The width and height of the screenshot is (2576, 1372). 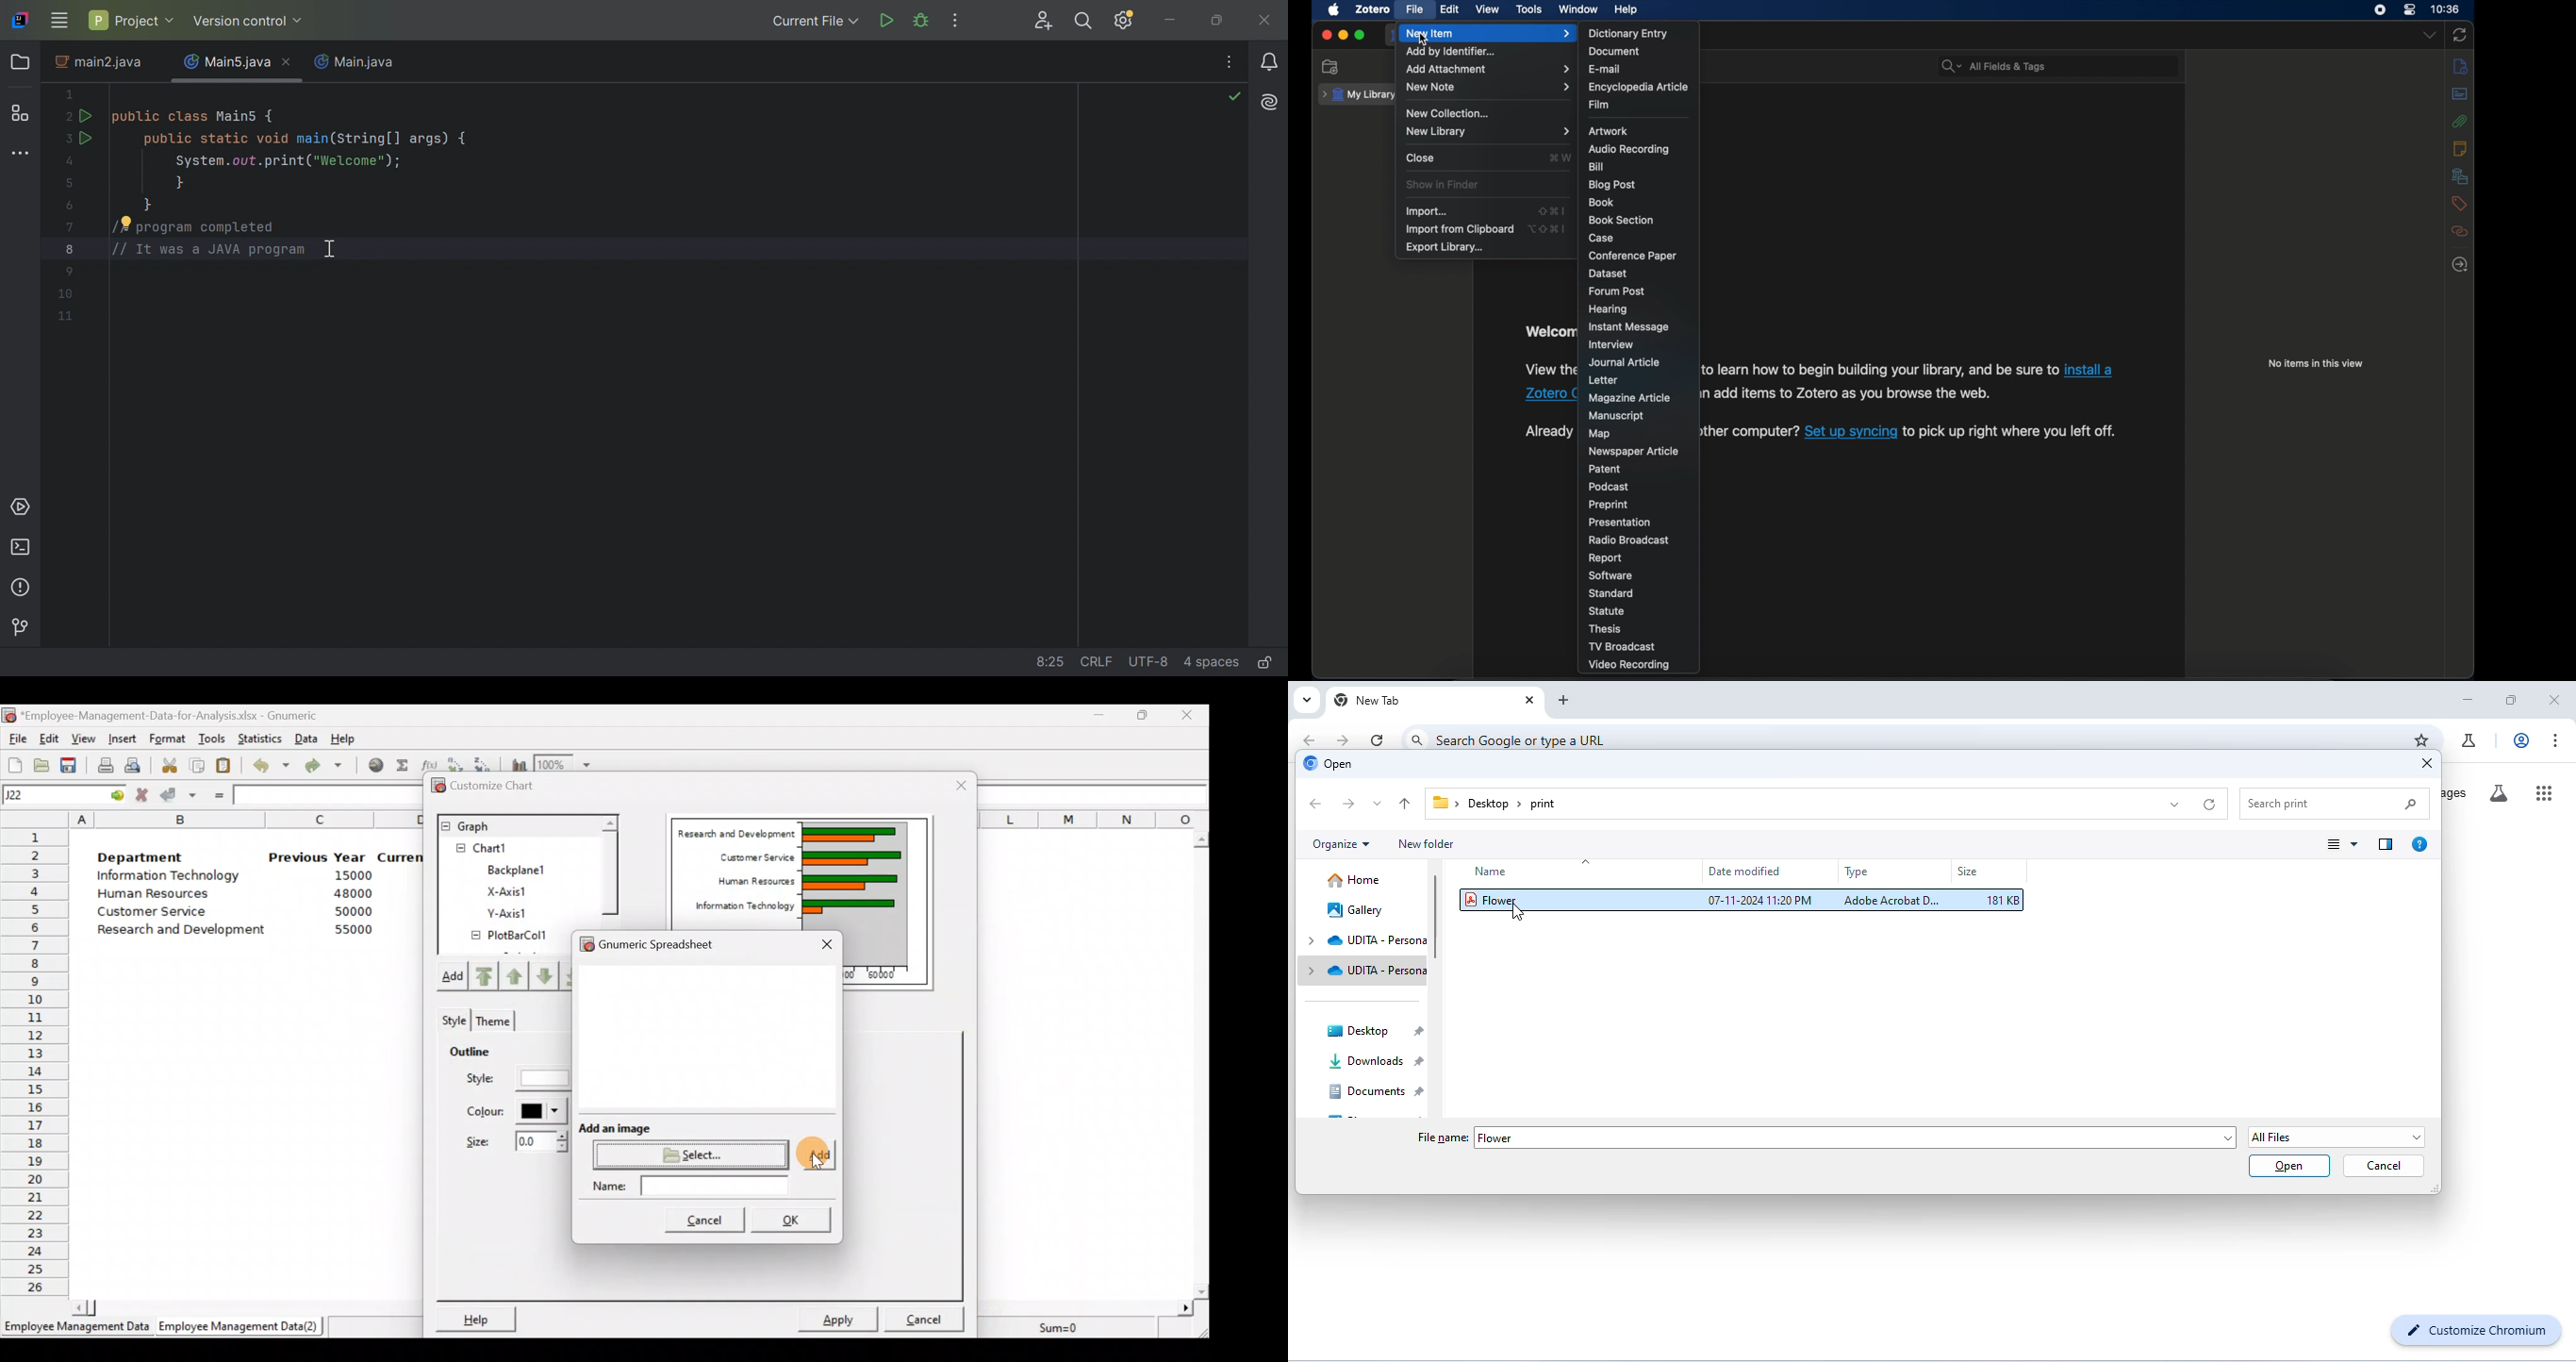 What do you see at coordinates (1993, 66) in the screenshot?
I see `search bar` at bounding box center [1993, 66].